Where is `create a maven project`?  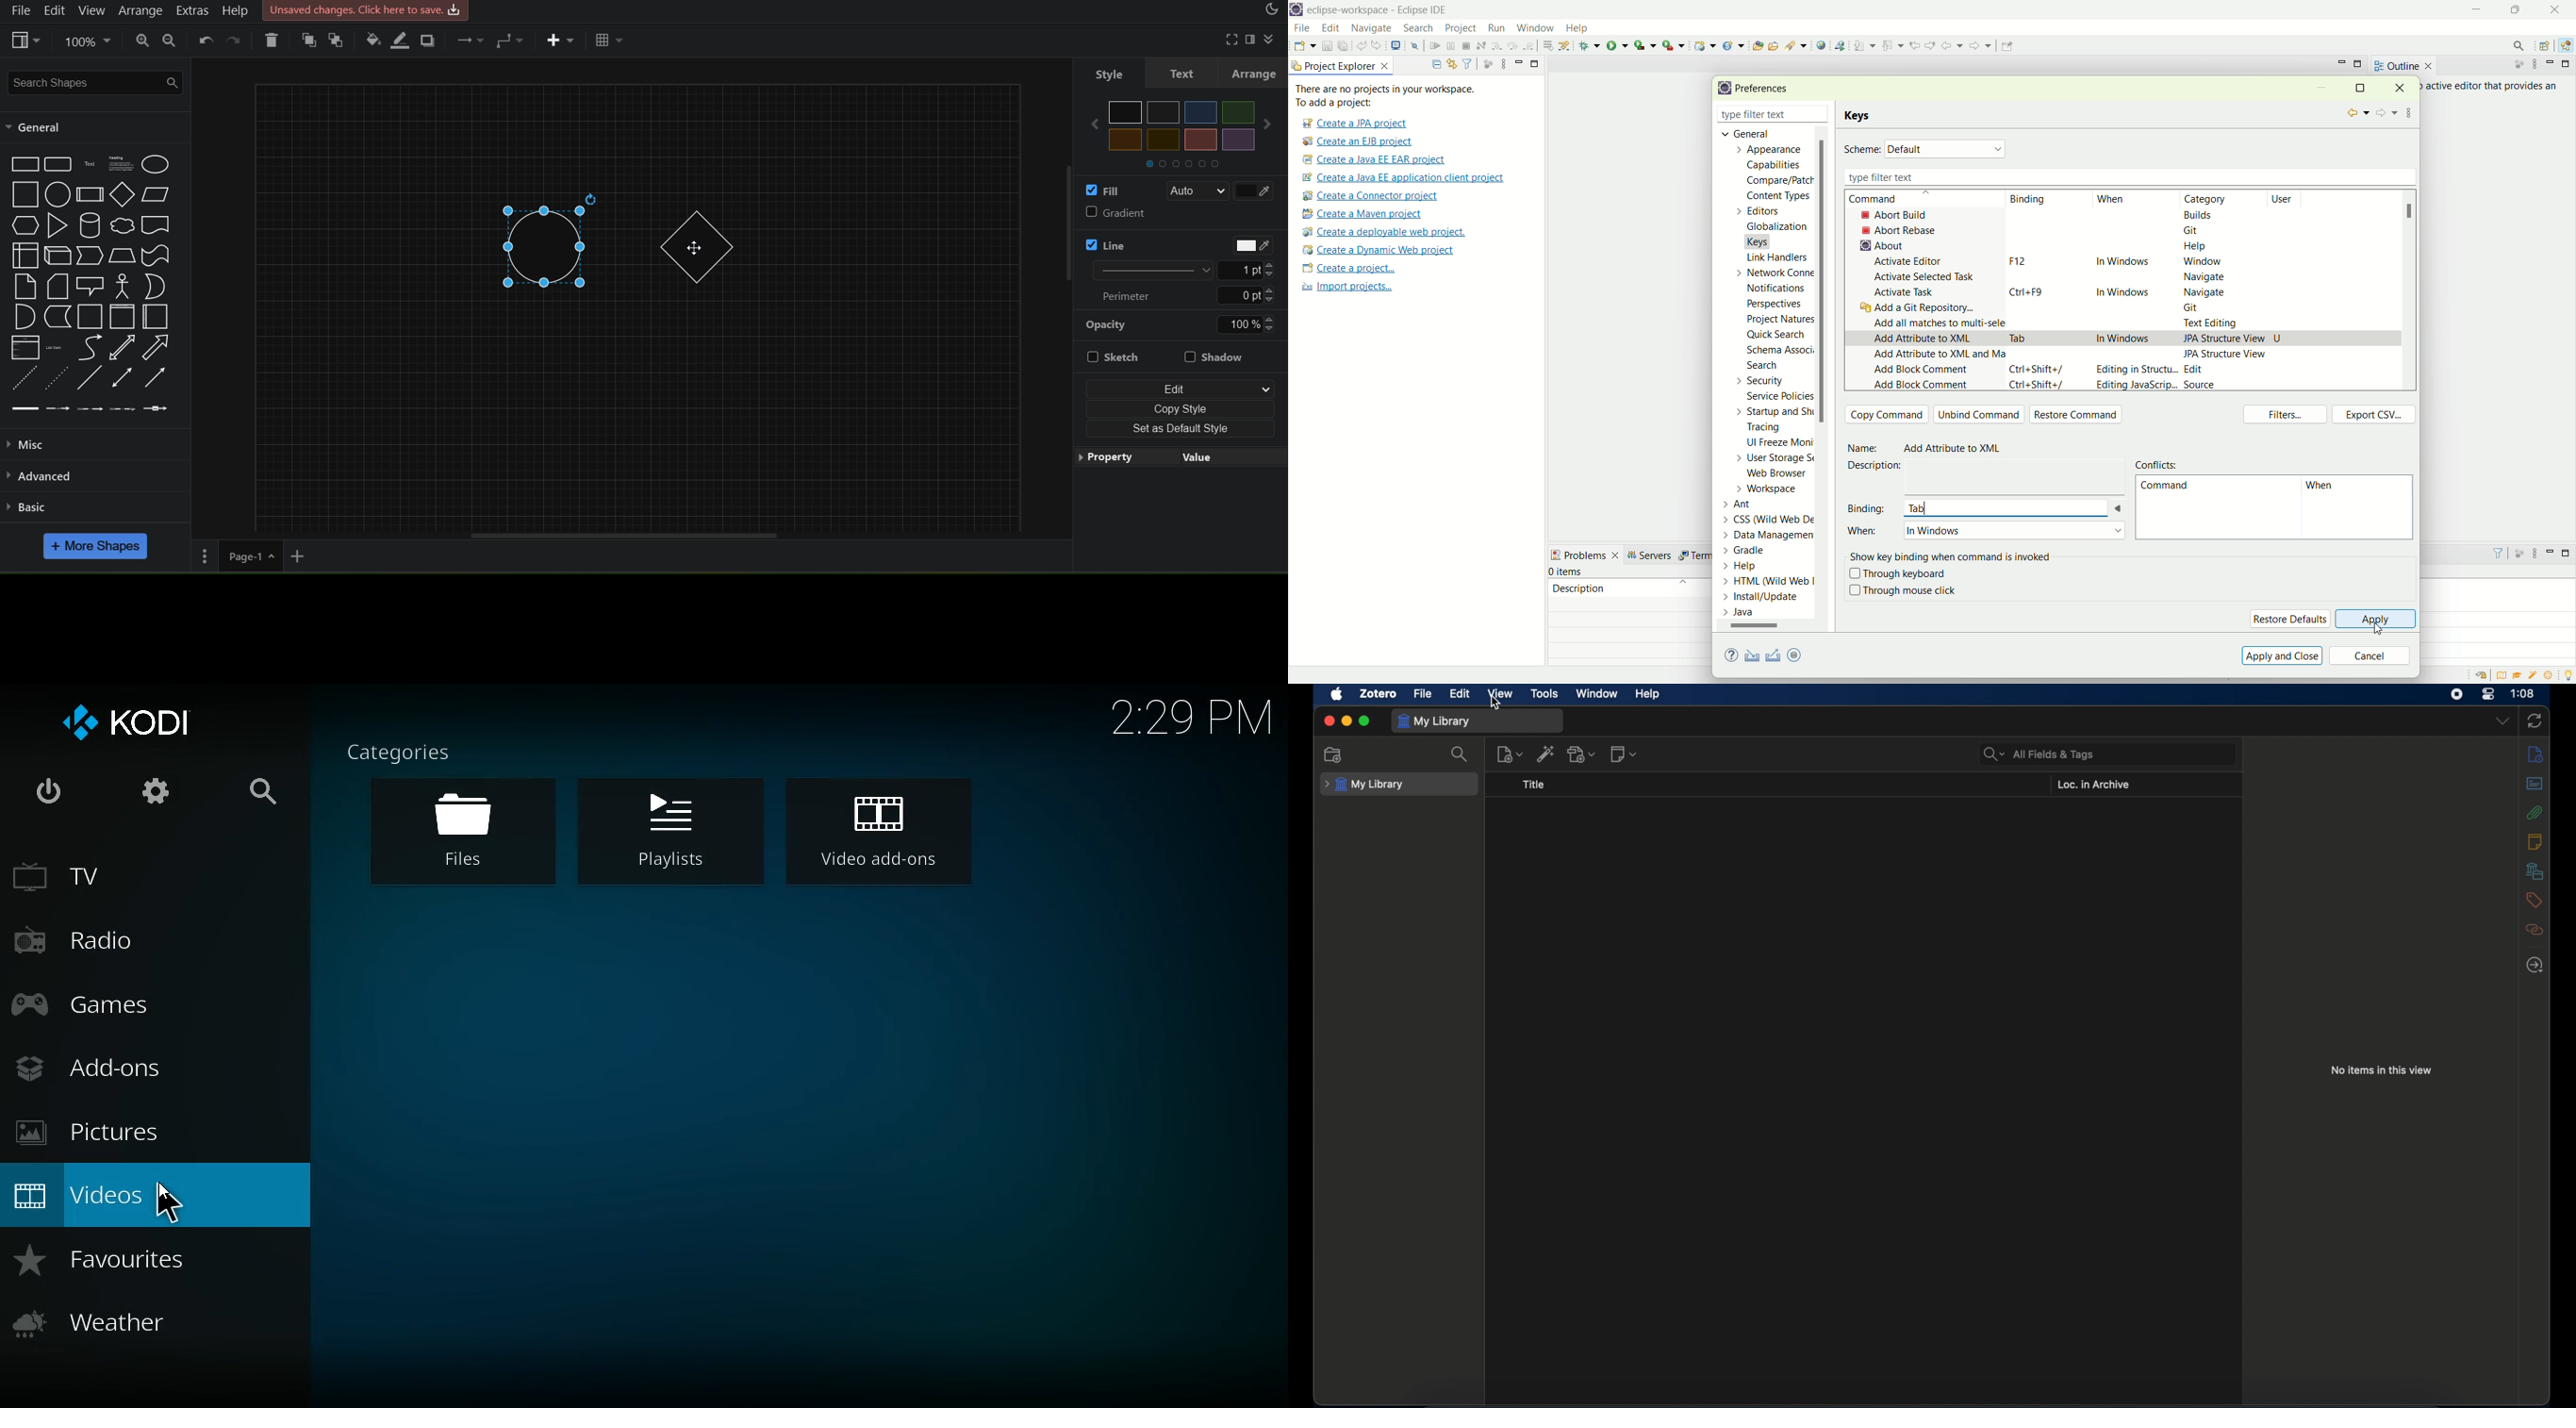 create a maven project is located at coordinates (1366, 215).